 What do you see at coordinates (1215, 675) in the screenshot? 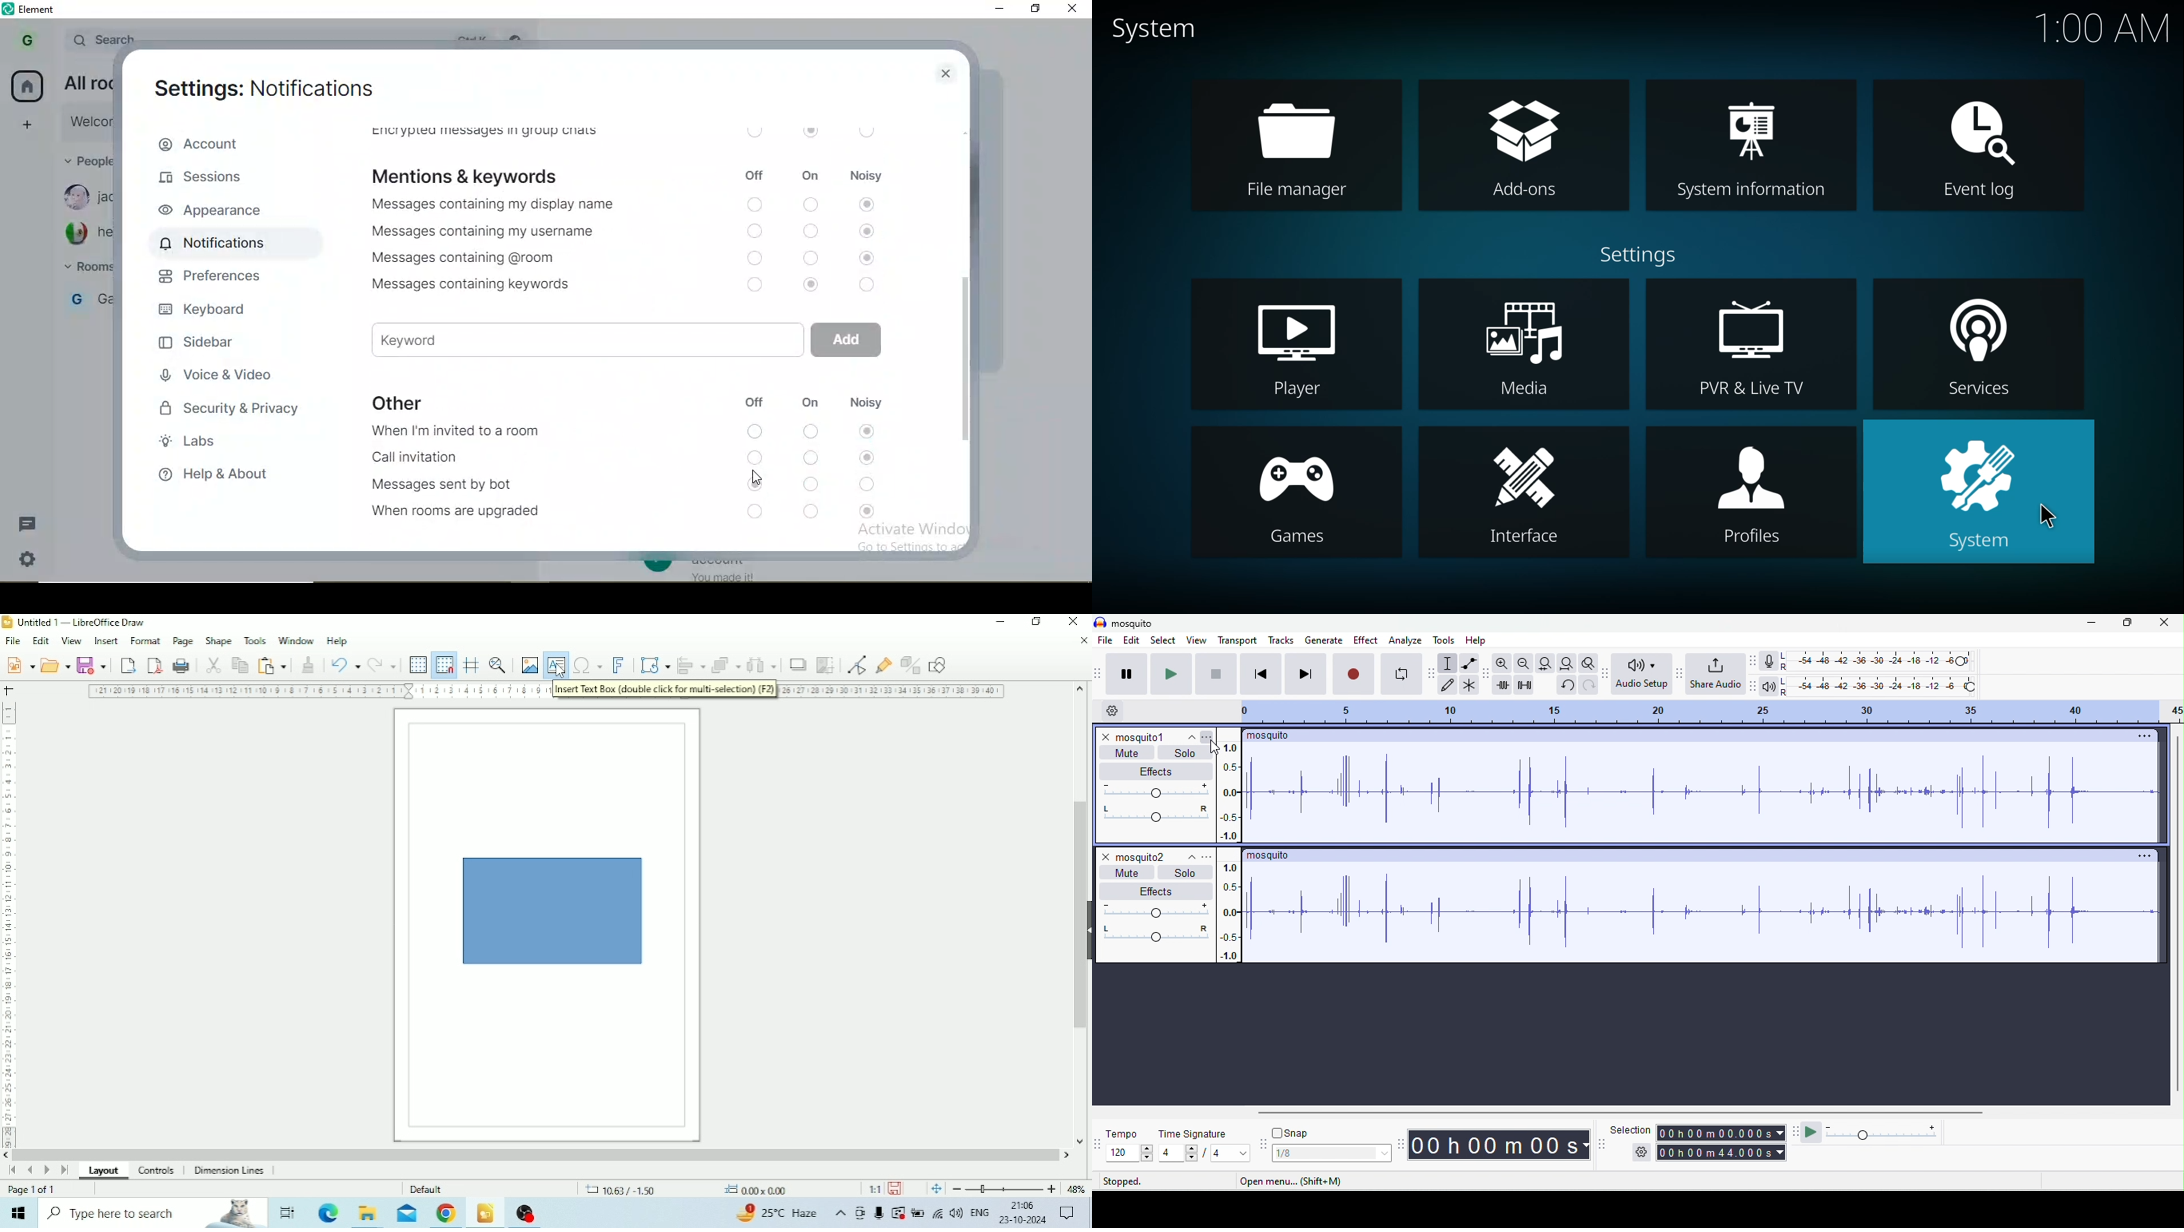
I see `stop` at bounding box center [1215, 675].